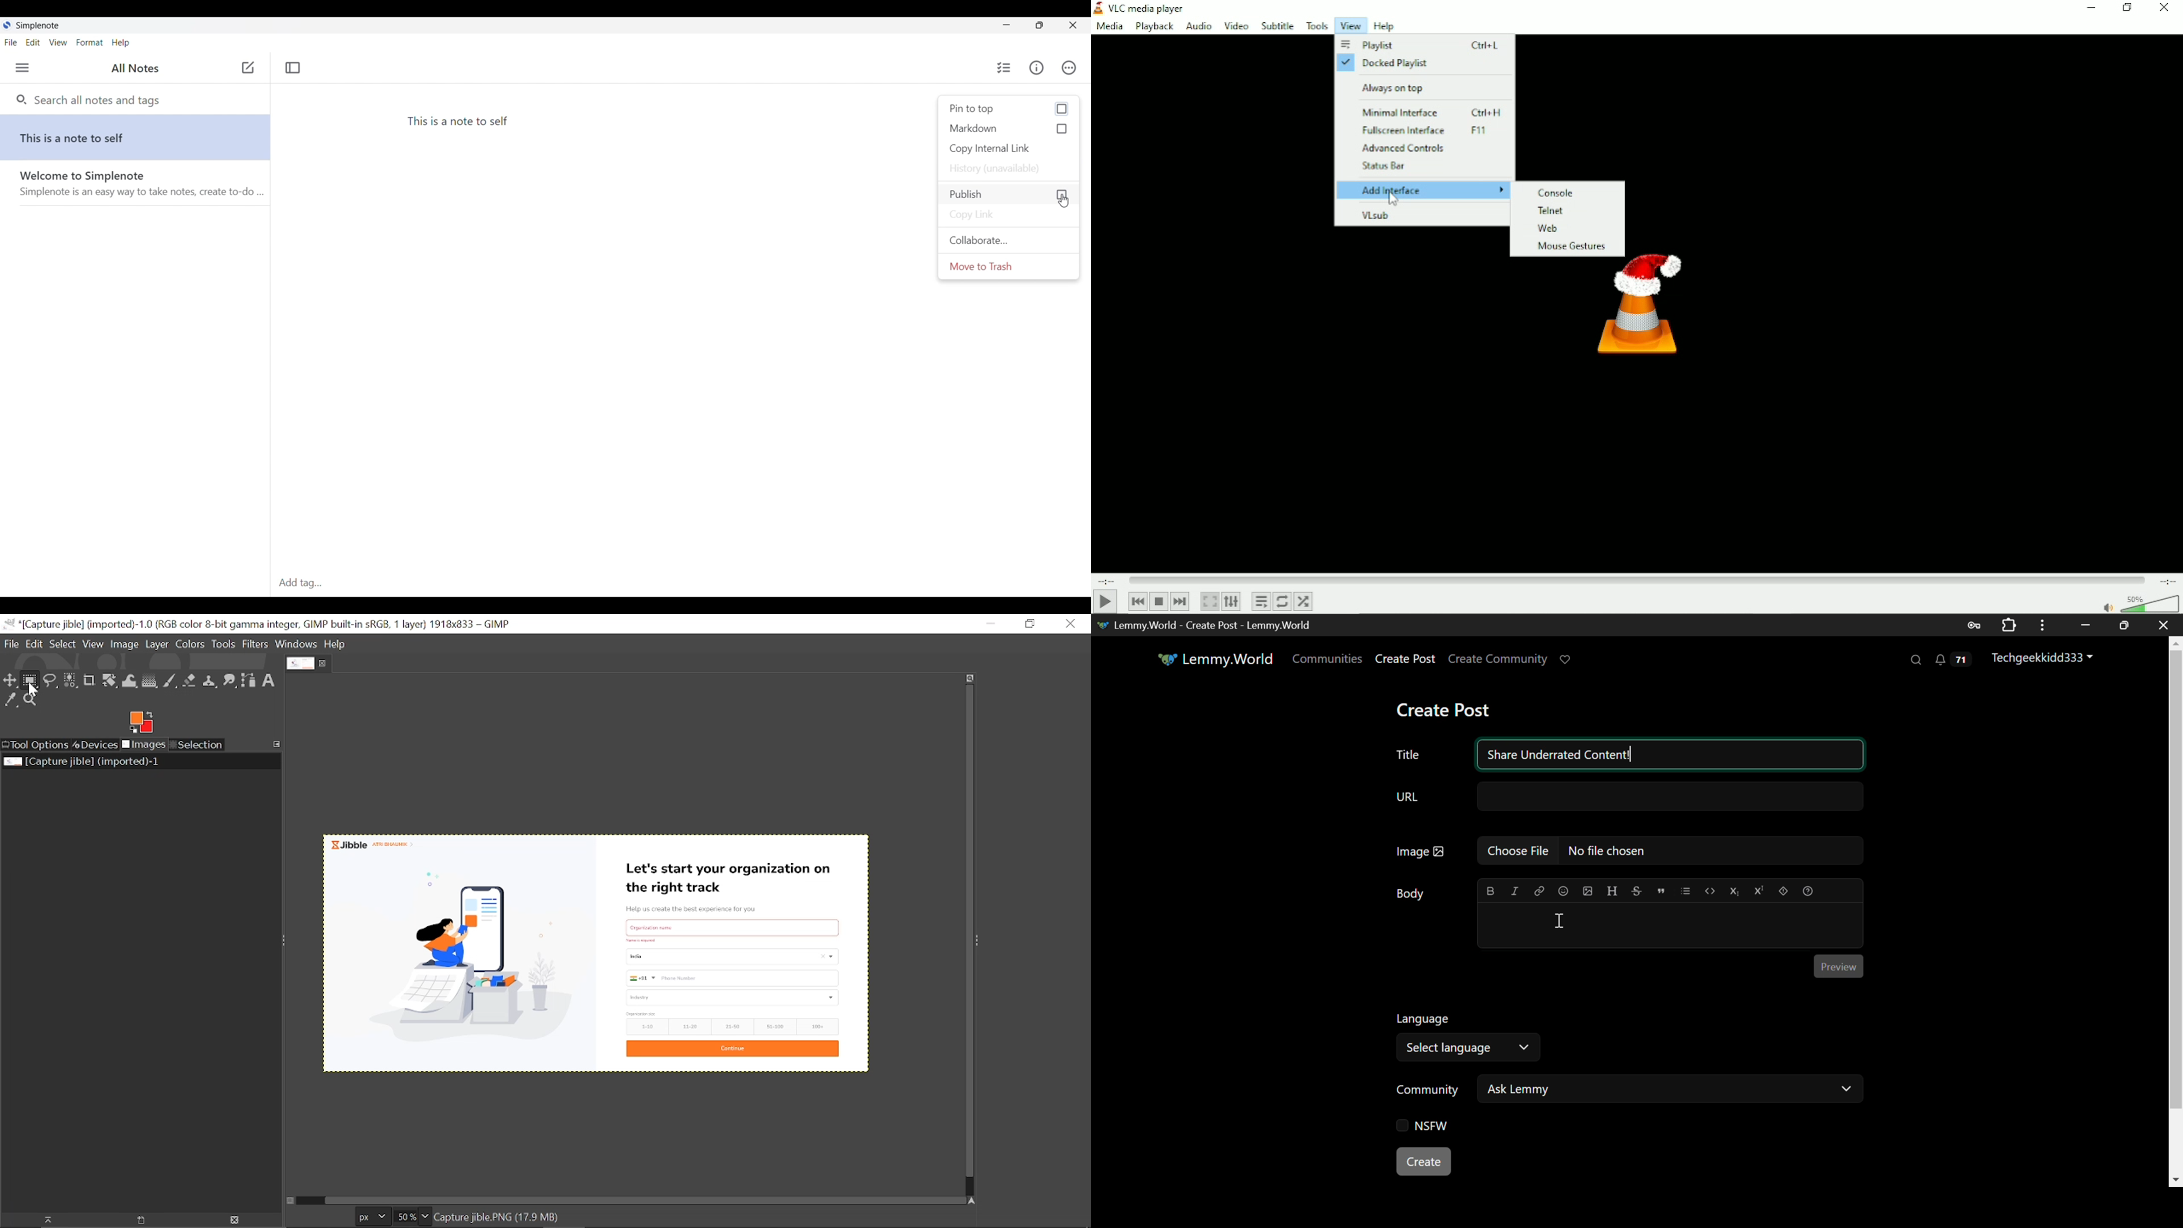  What do you see at coordinates (96, 99) in the screenshot?
I see `Search all notes and tags` at bounding box center [96, 99].